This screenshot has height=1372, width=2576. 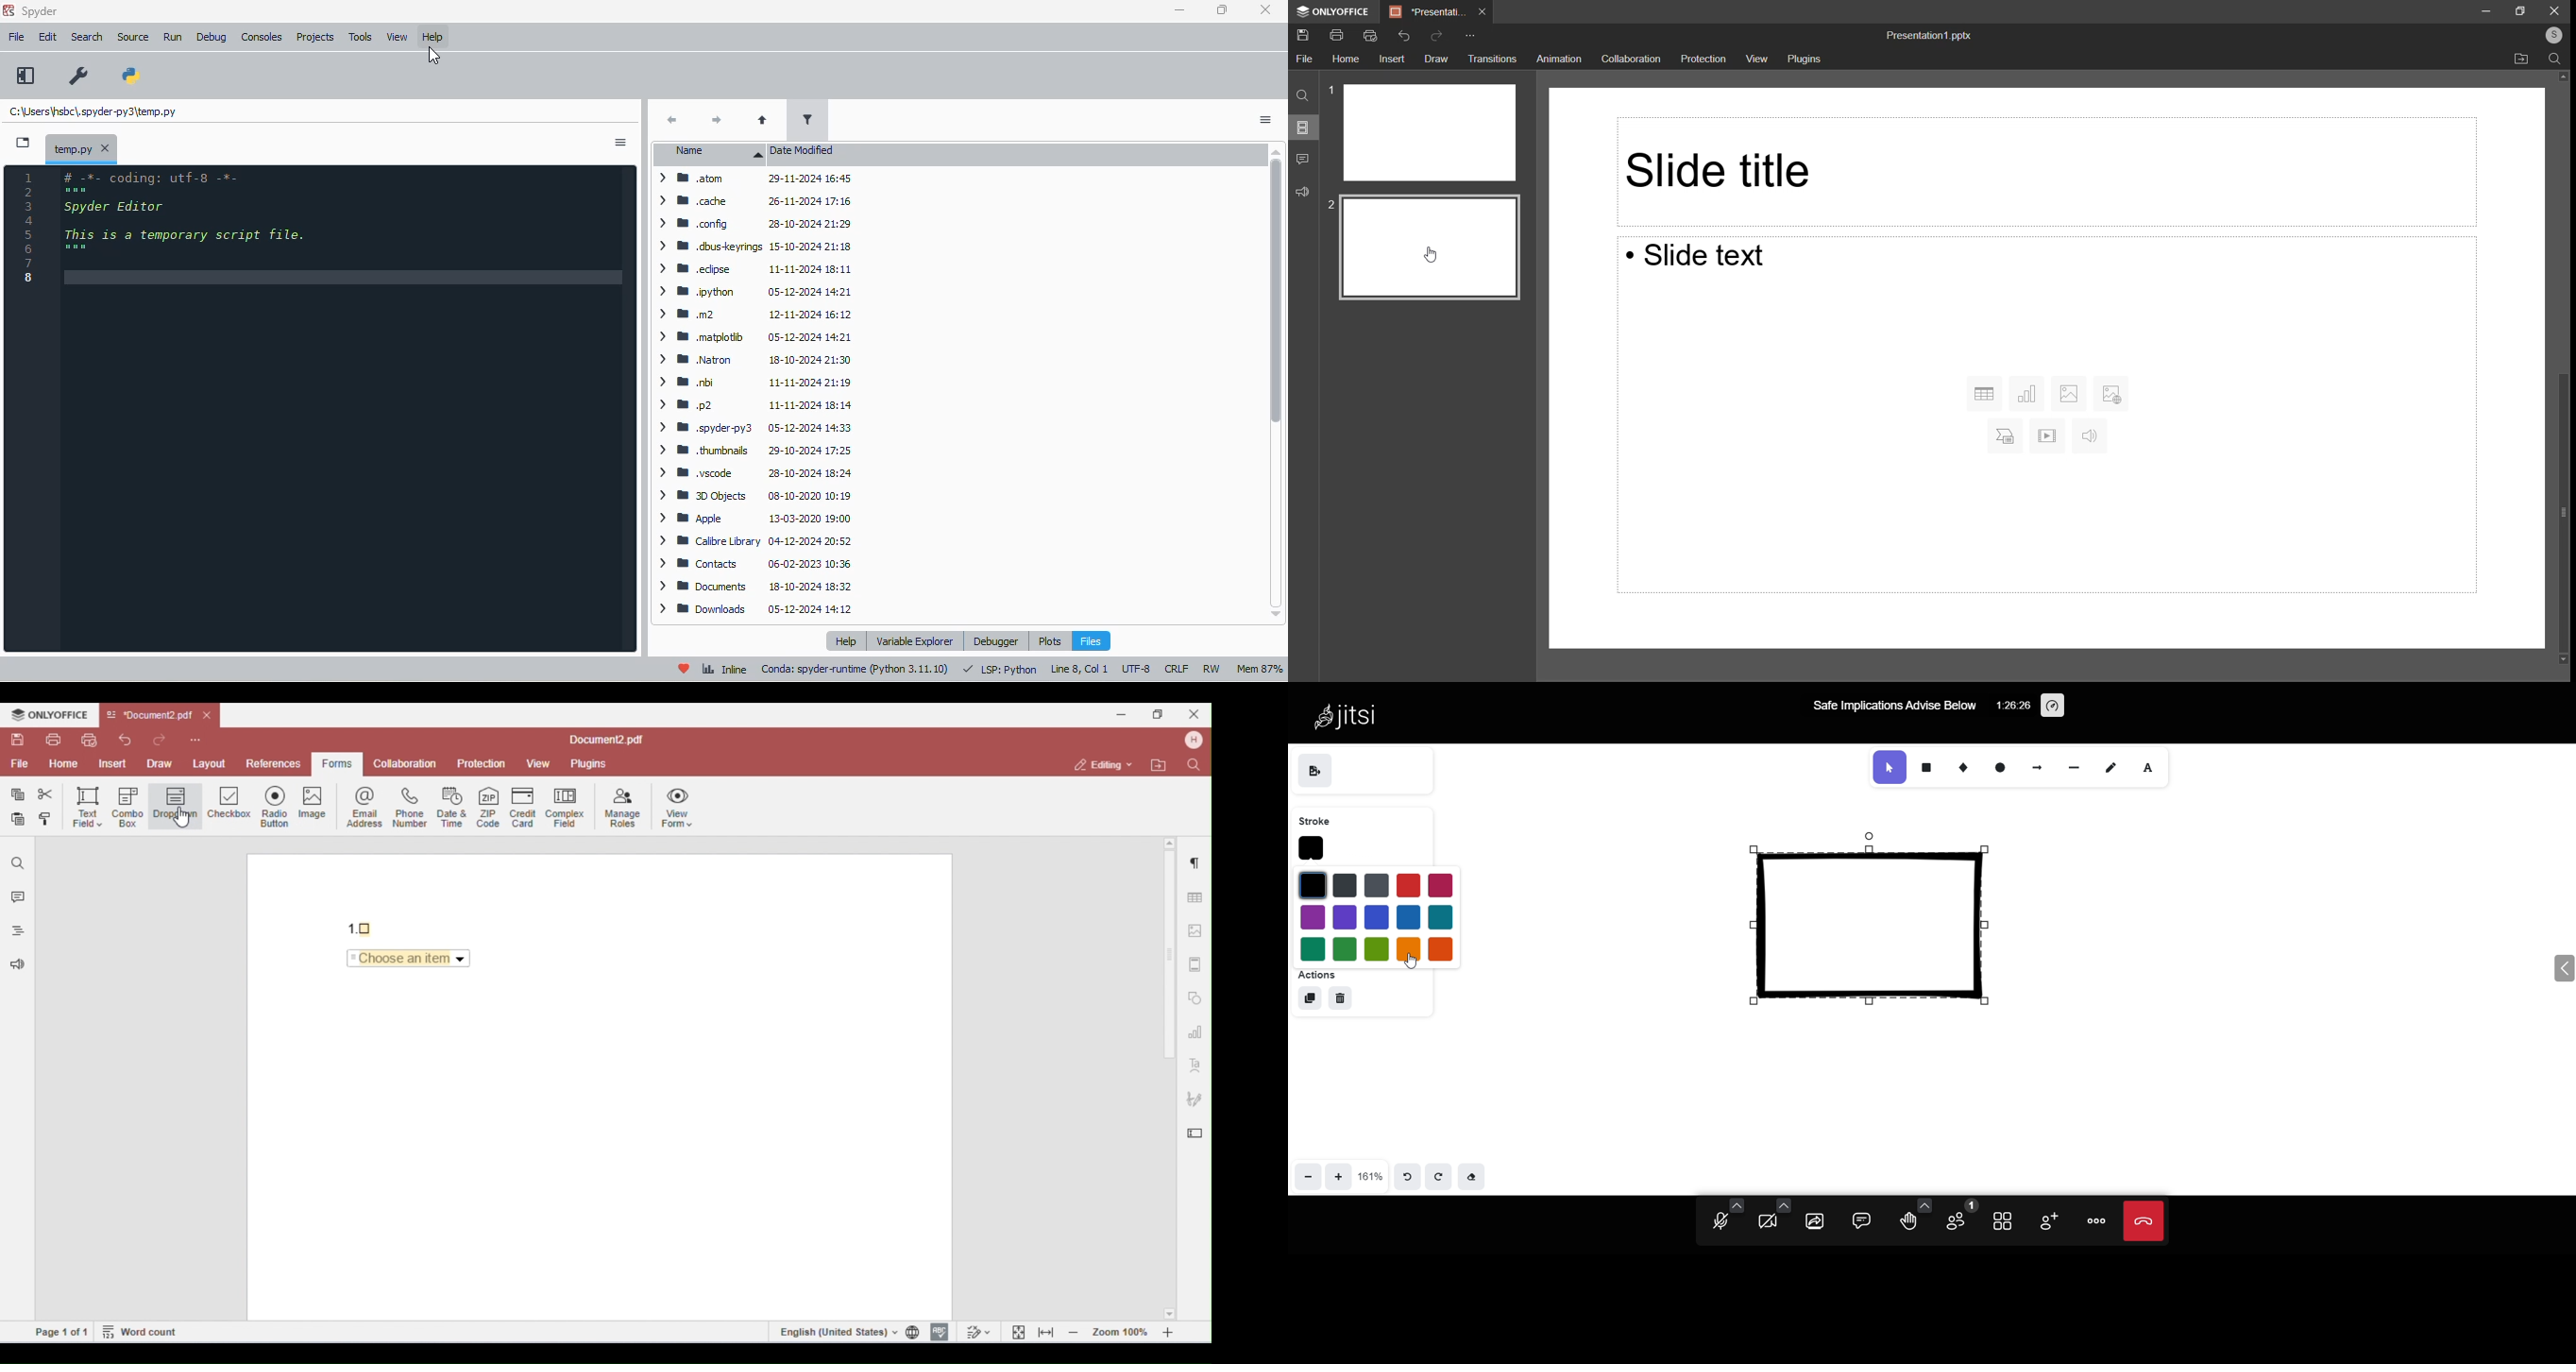 I want to click on edit, so click(x=47, y=37).